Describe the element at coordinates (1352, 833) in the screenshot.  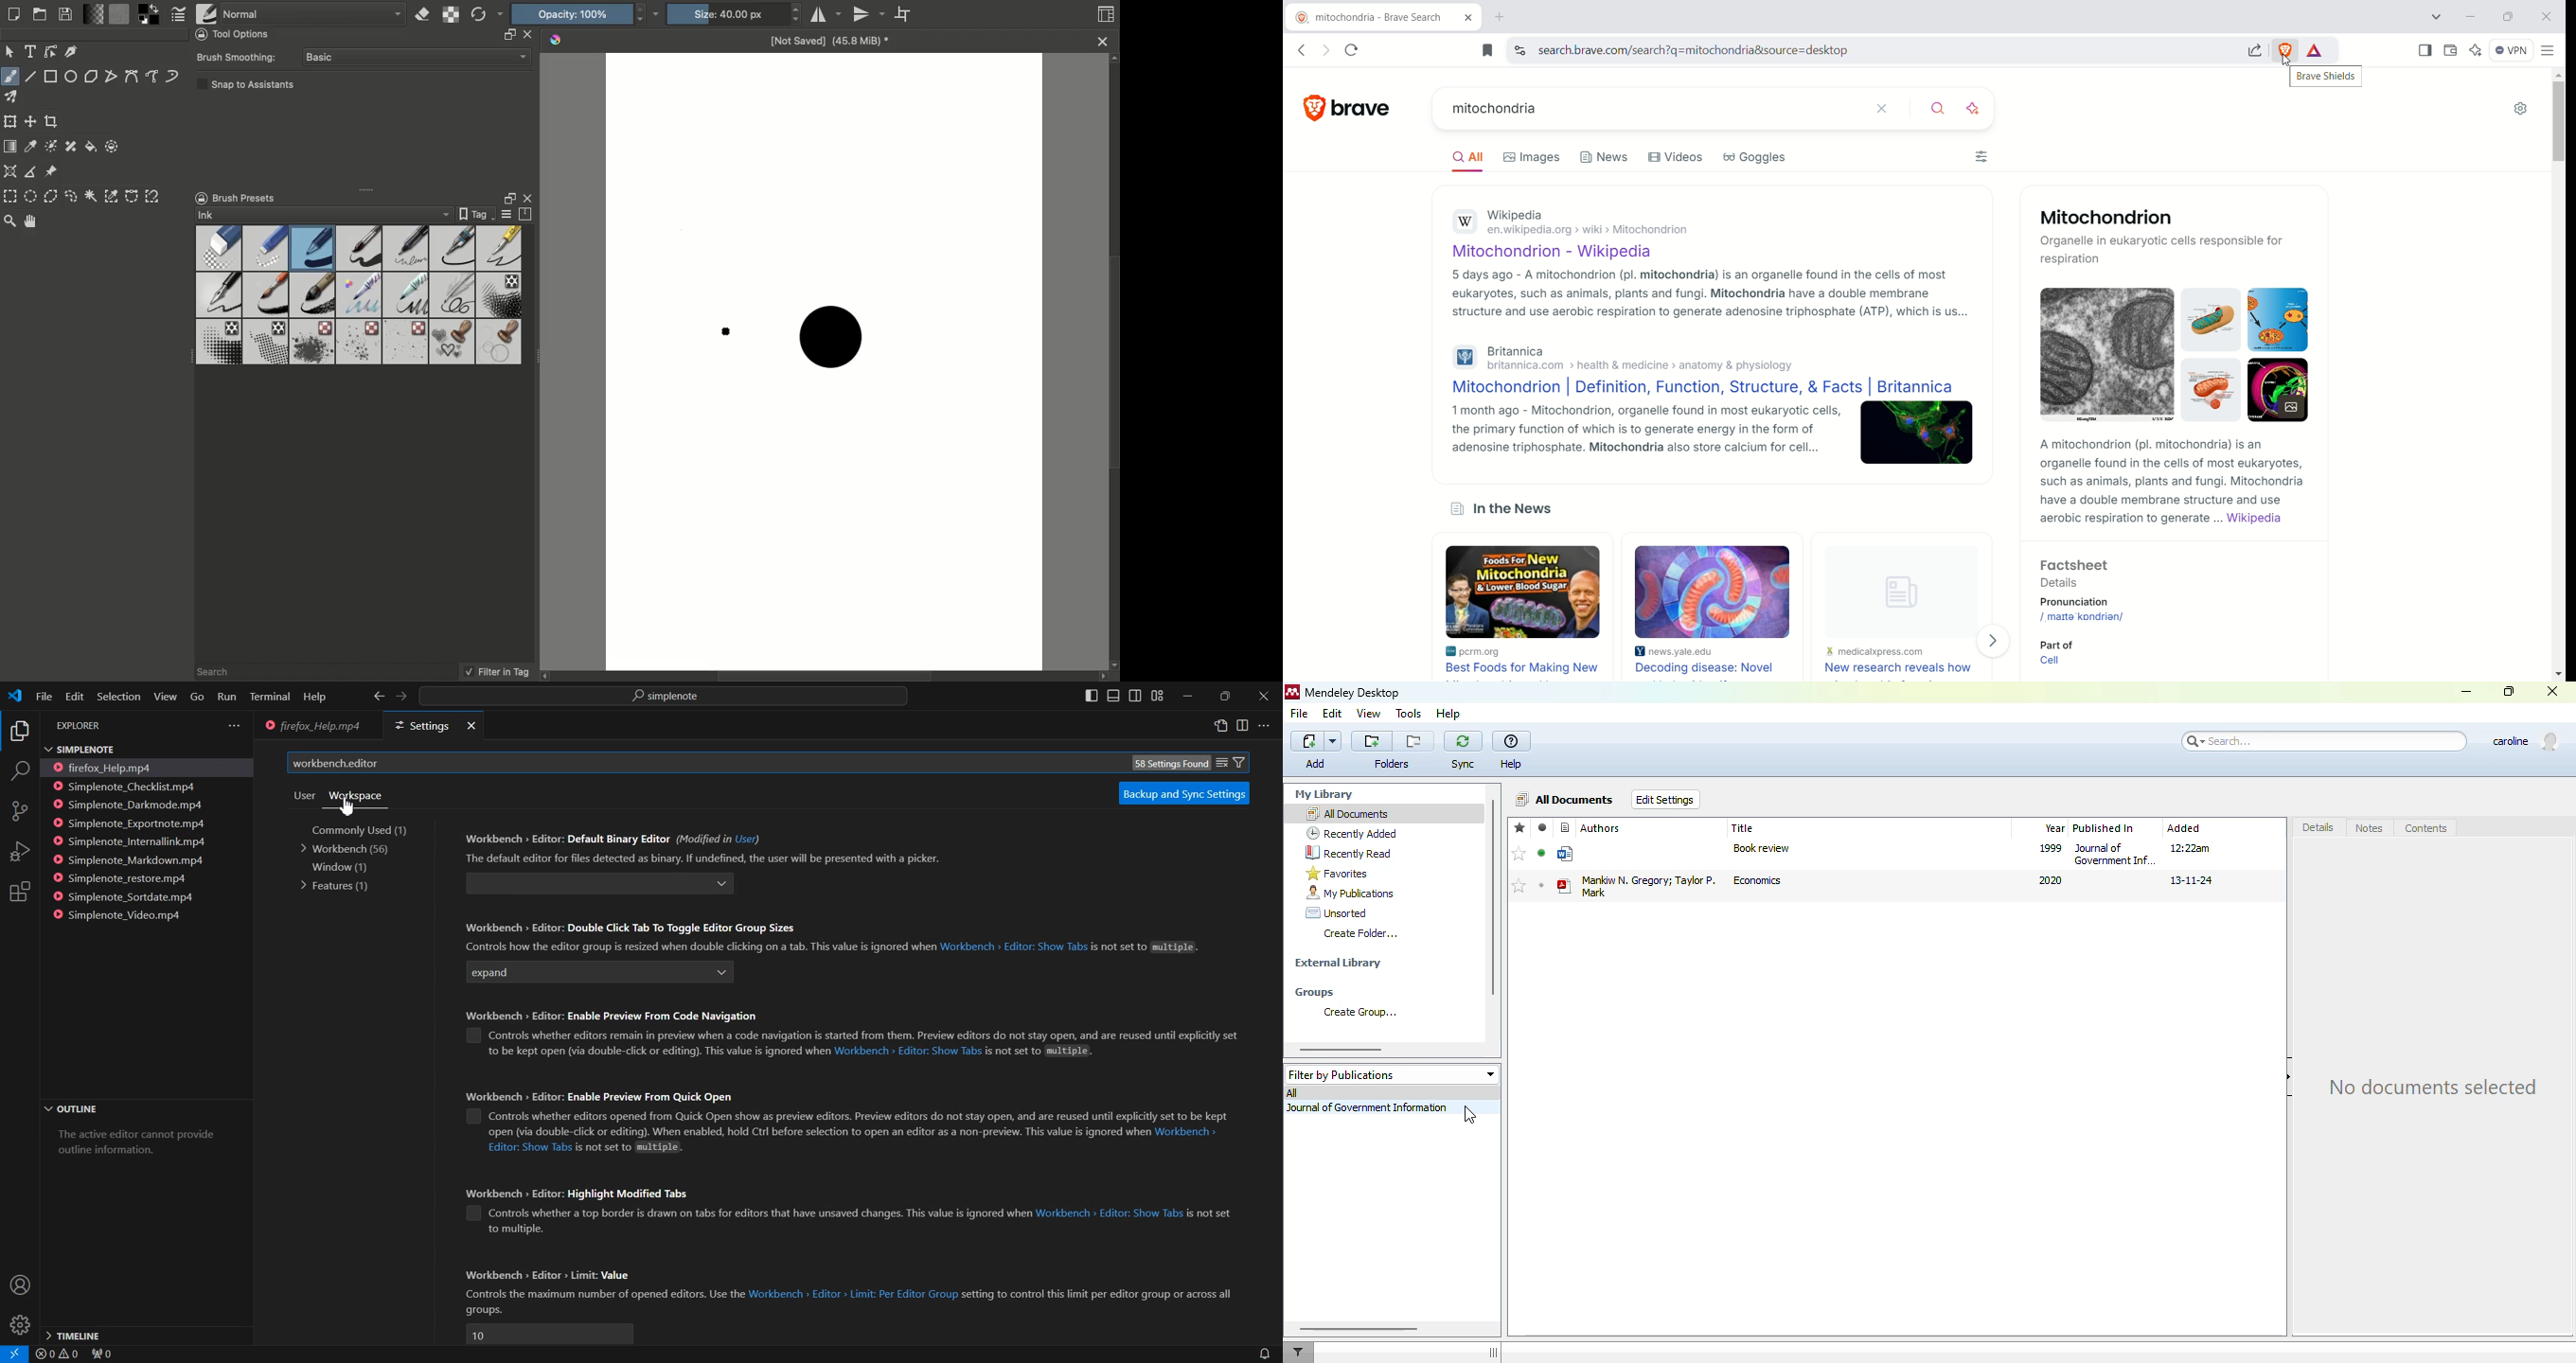
I see `recently added` at that location.